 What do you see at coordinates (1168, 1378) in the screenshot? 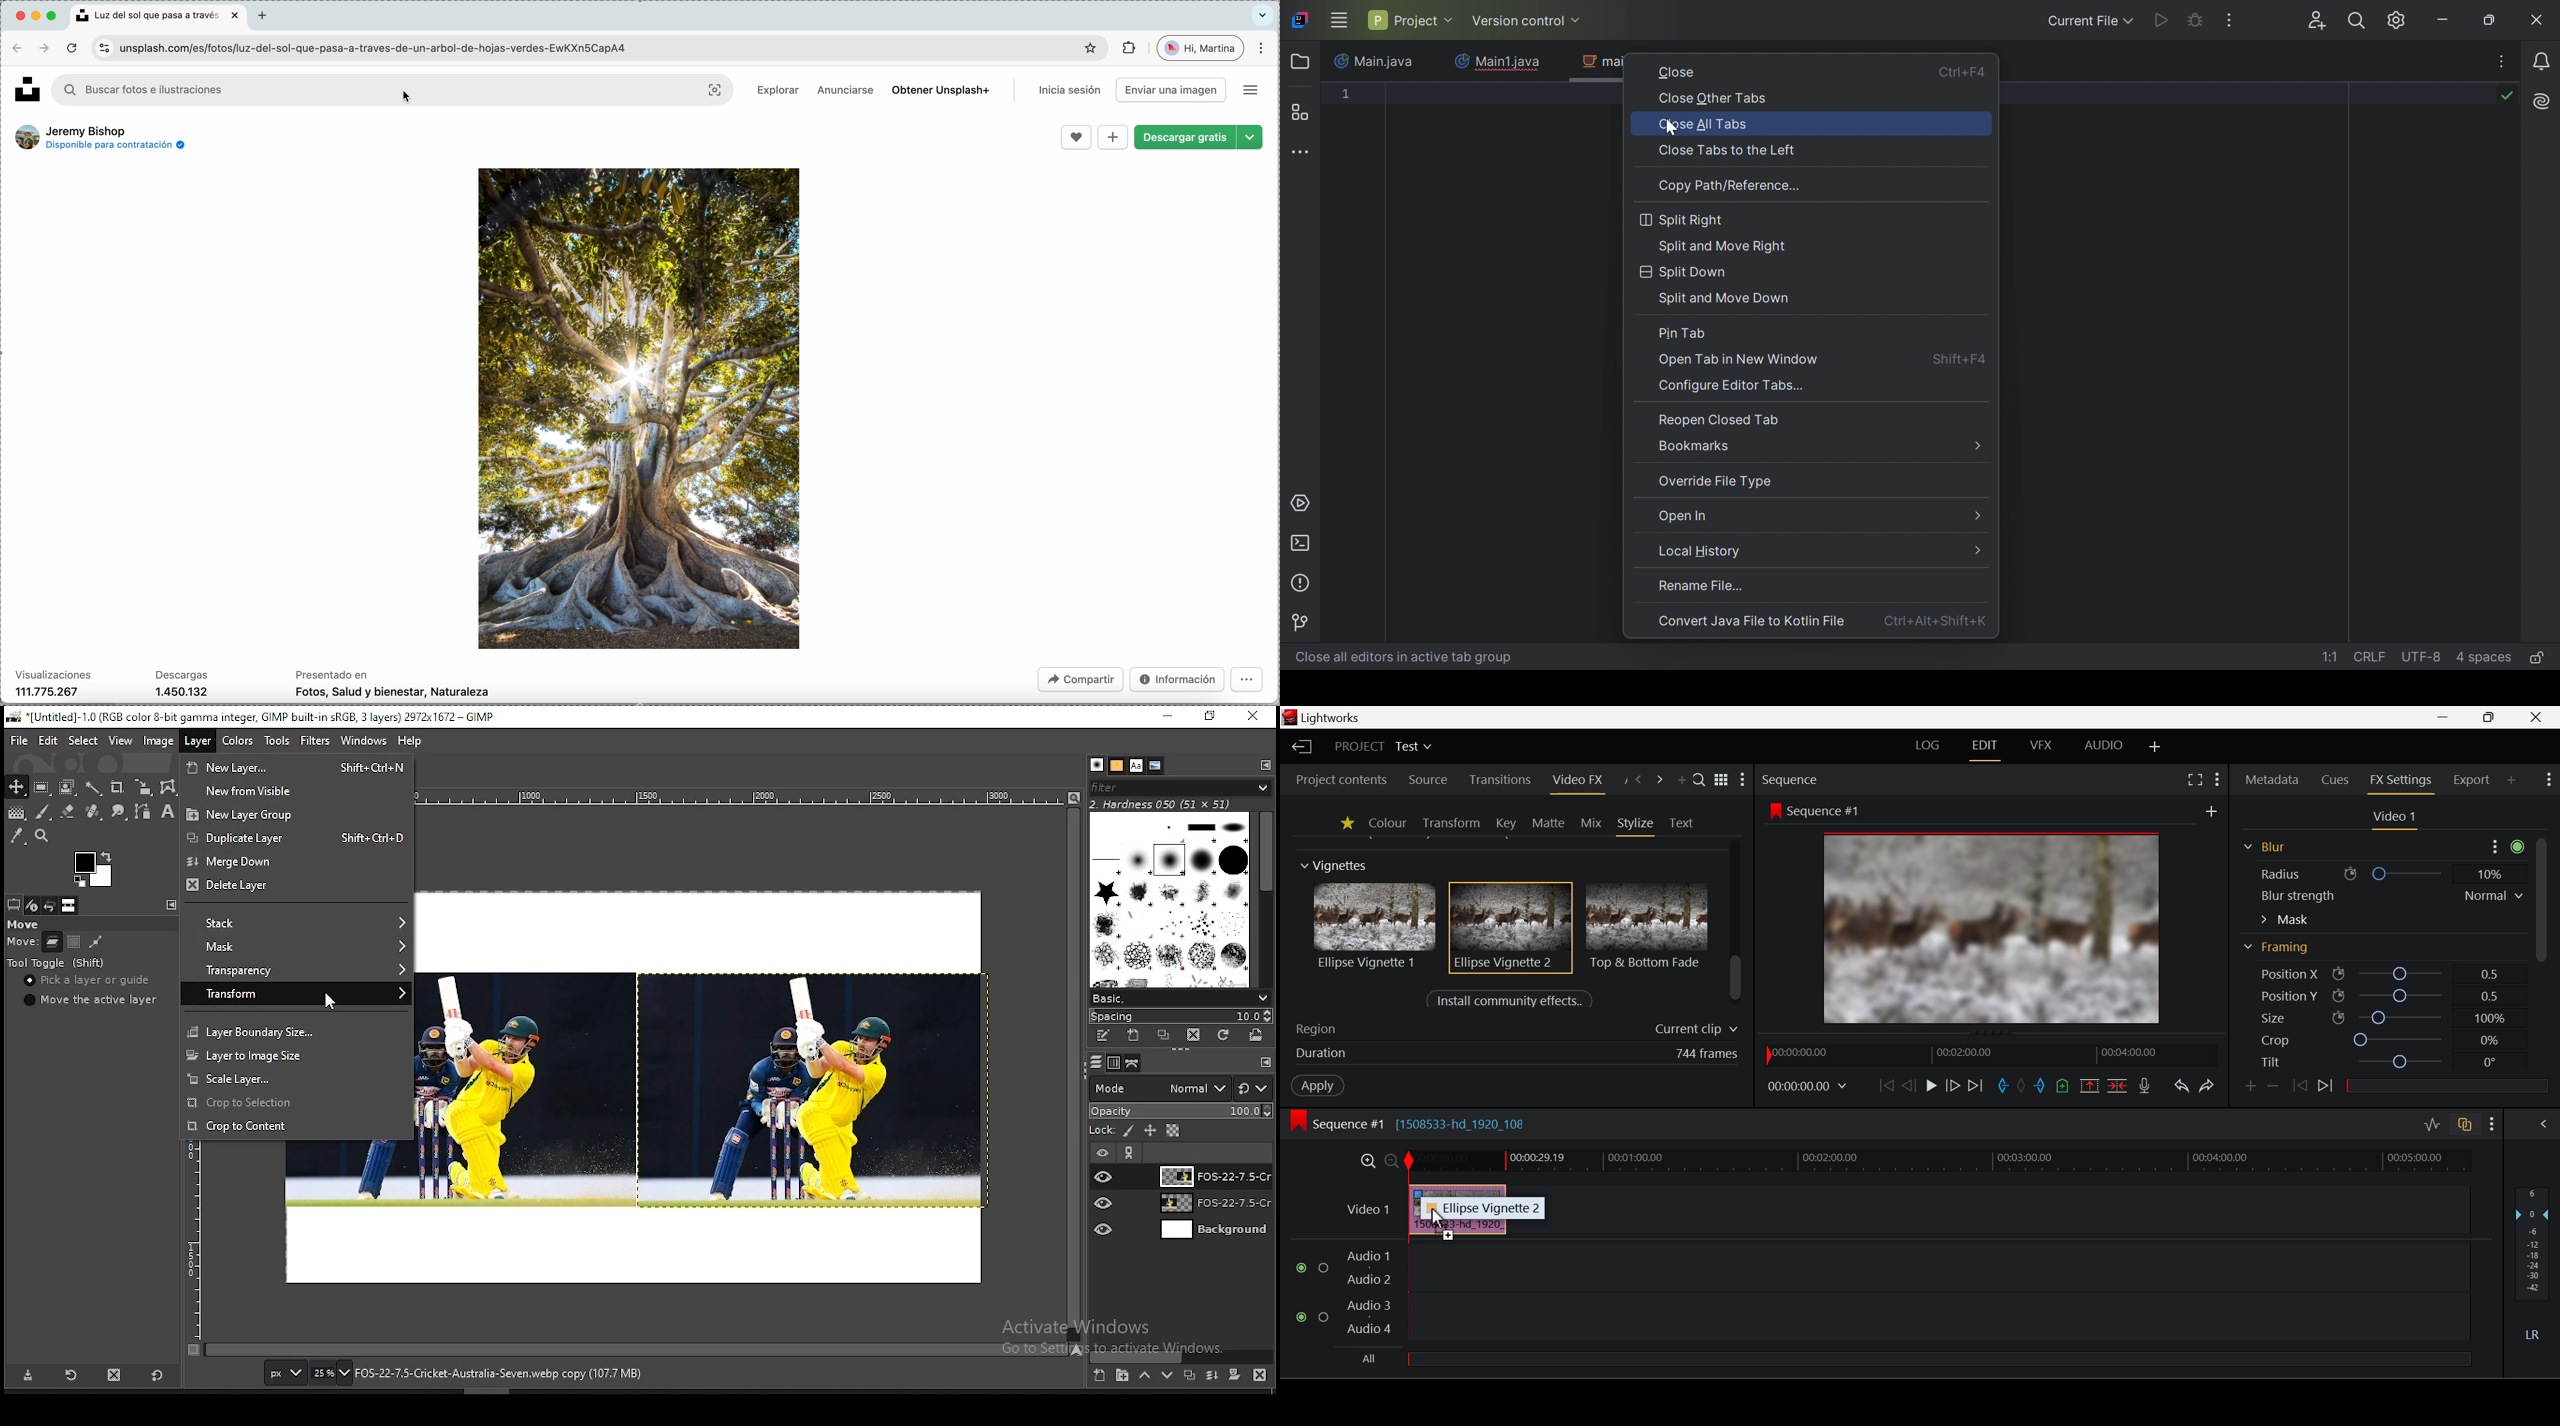
I see `move layer on step down` at bounding box center [1168, 1378].